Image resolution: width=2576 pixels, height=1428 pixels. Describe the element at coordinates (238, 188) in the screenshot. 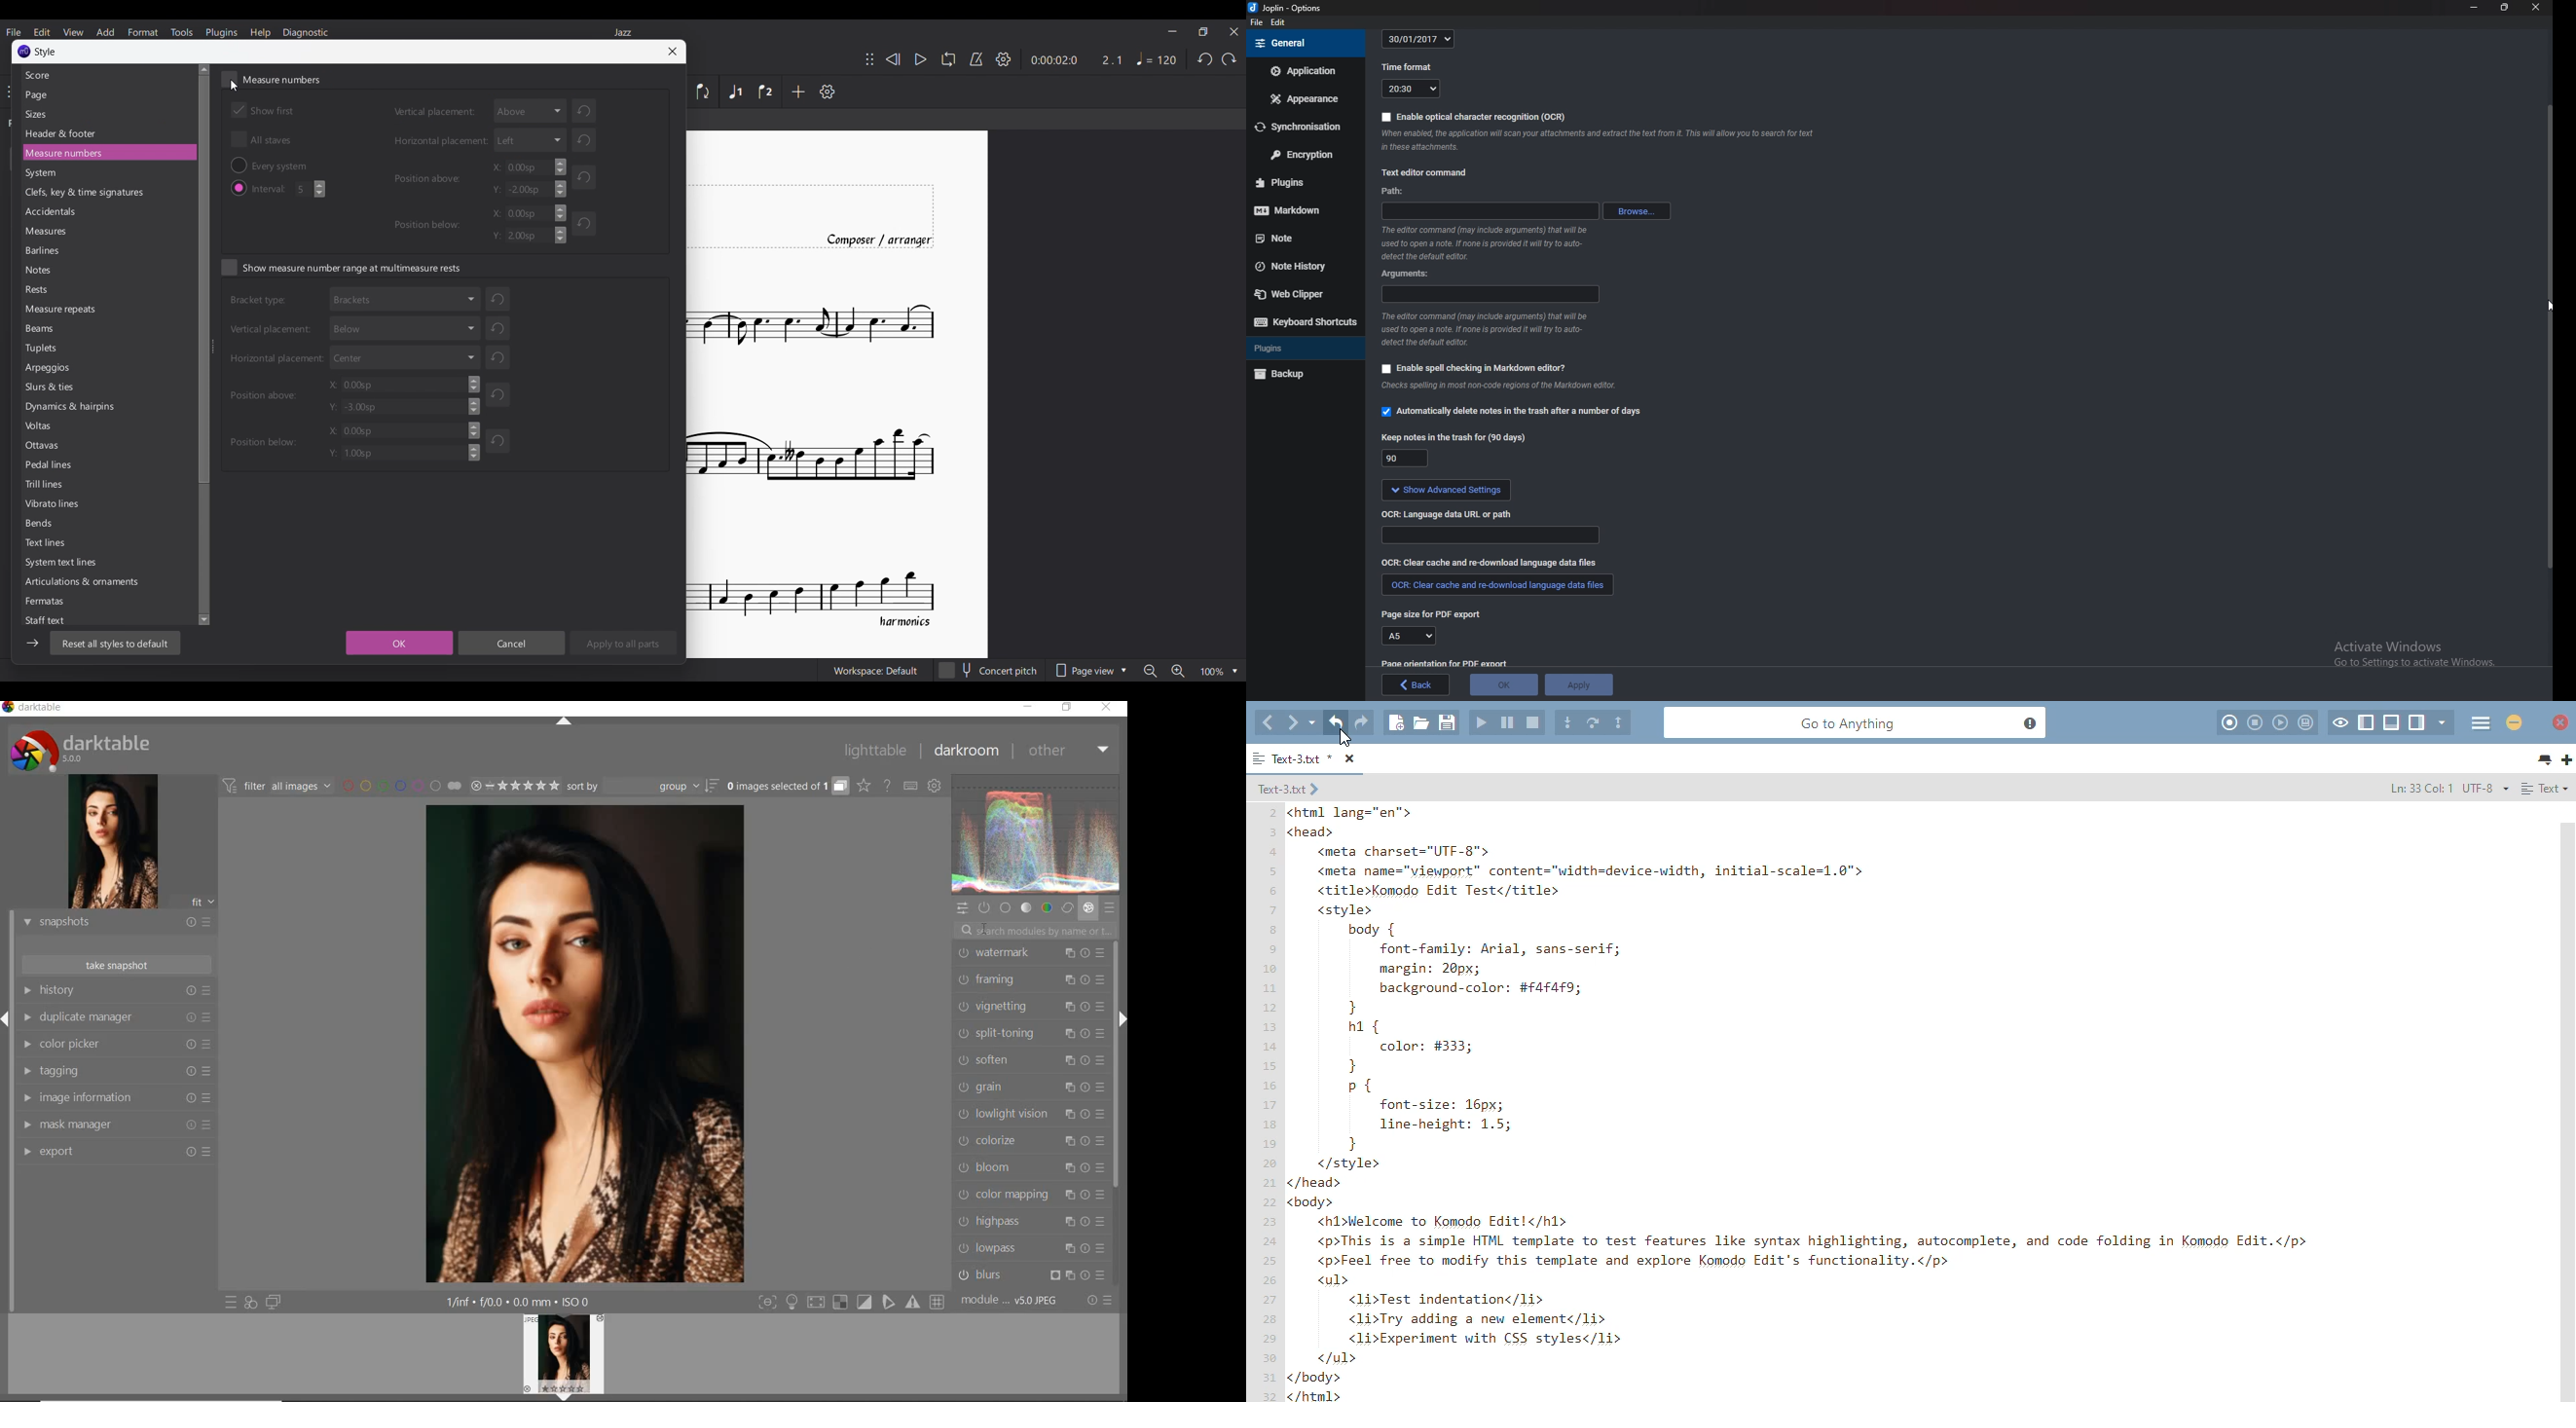

I see `Indicates toggle on/off` at that location.